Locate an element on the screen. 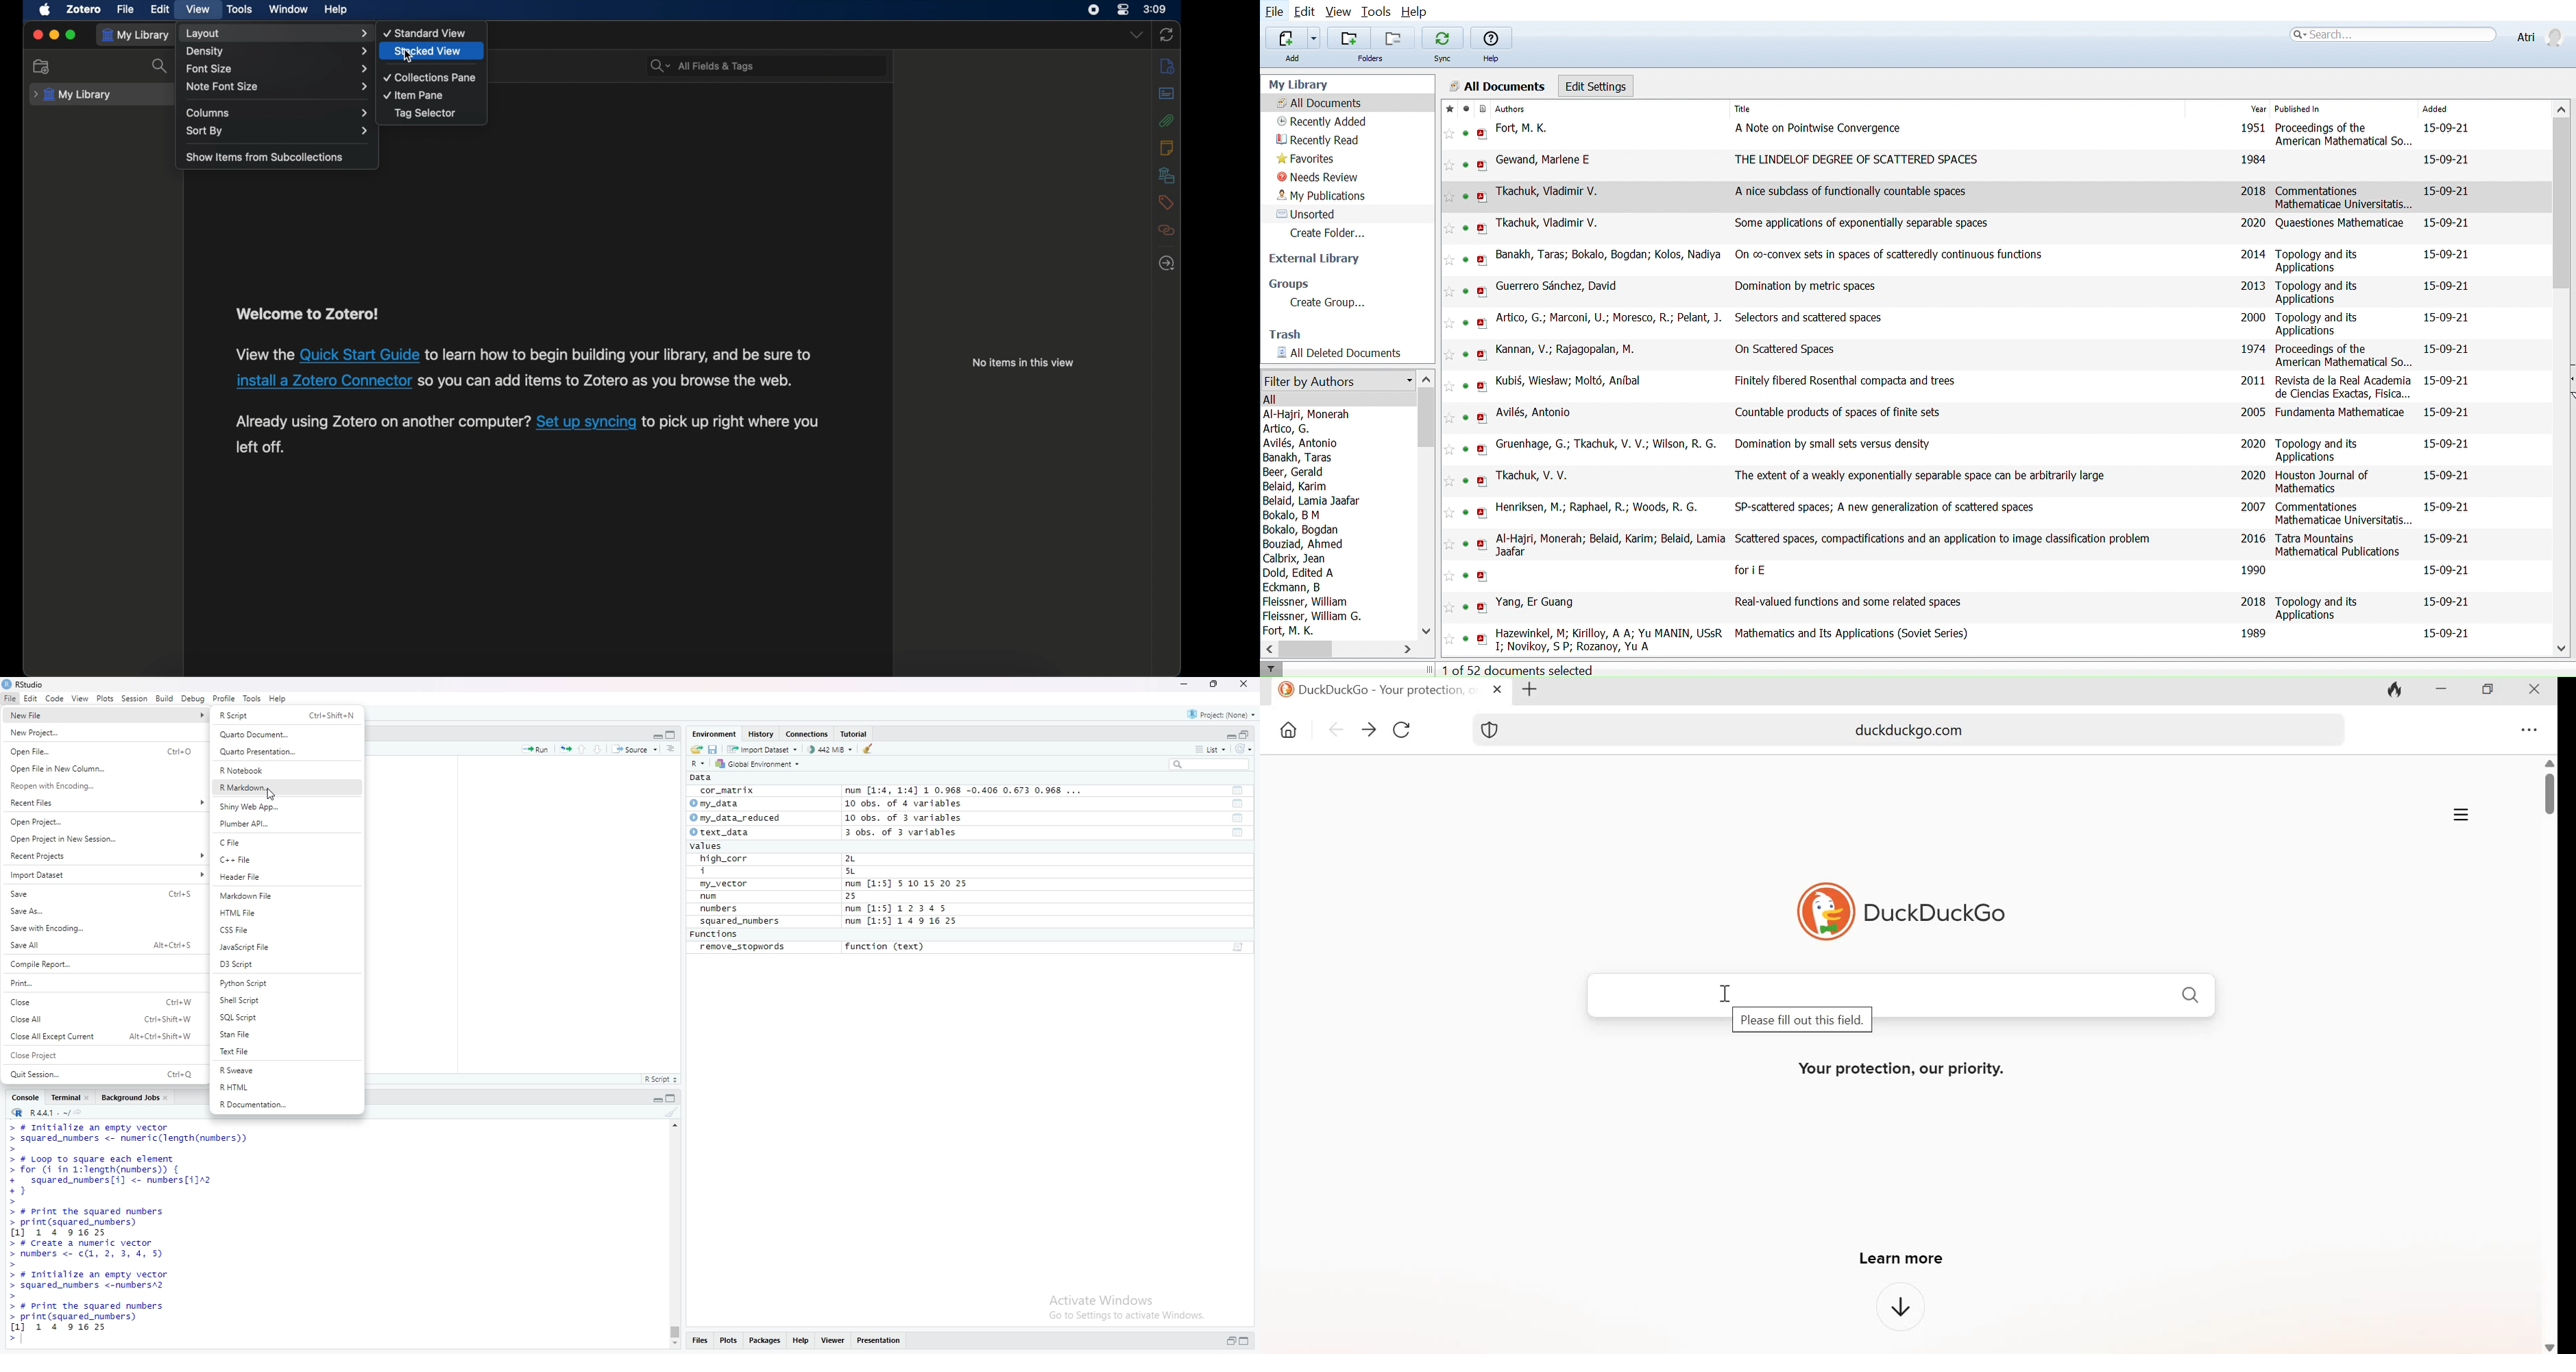  ‘Quarto Document... is located at coordinates (287, 735).